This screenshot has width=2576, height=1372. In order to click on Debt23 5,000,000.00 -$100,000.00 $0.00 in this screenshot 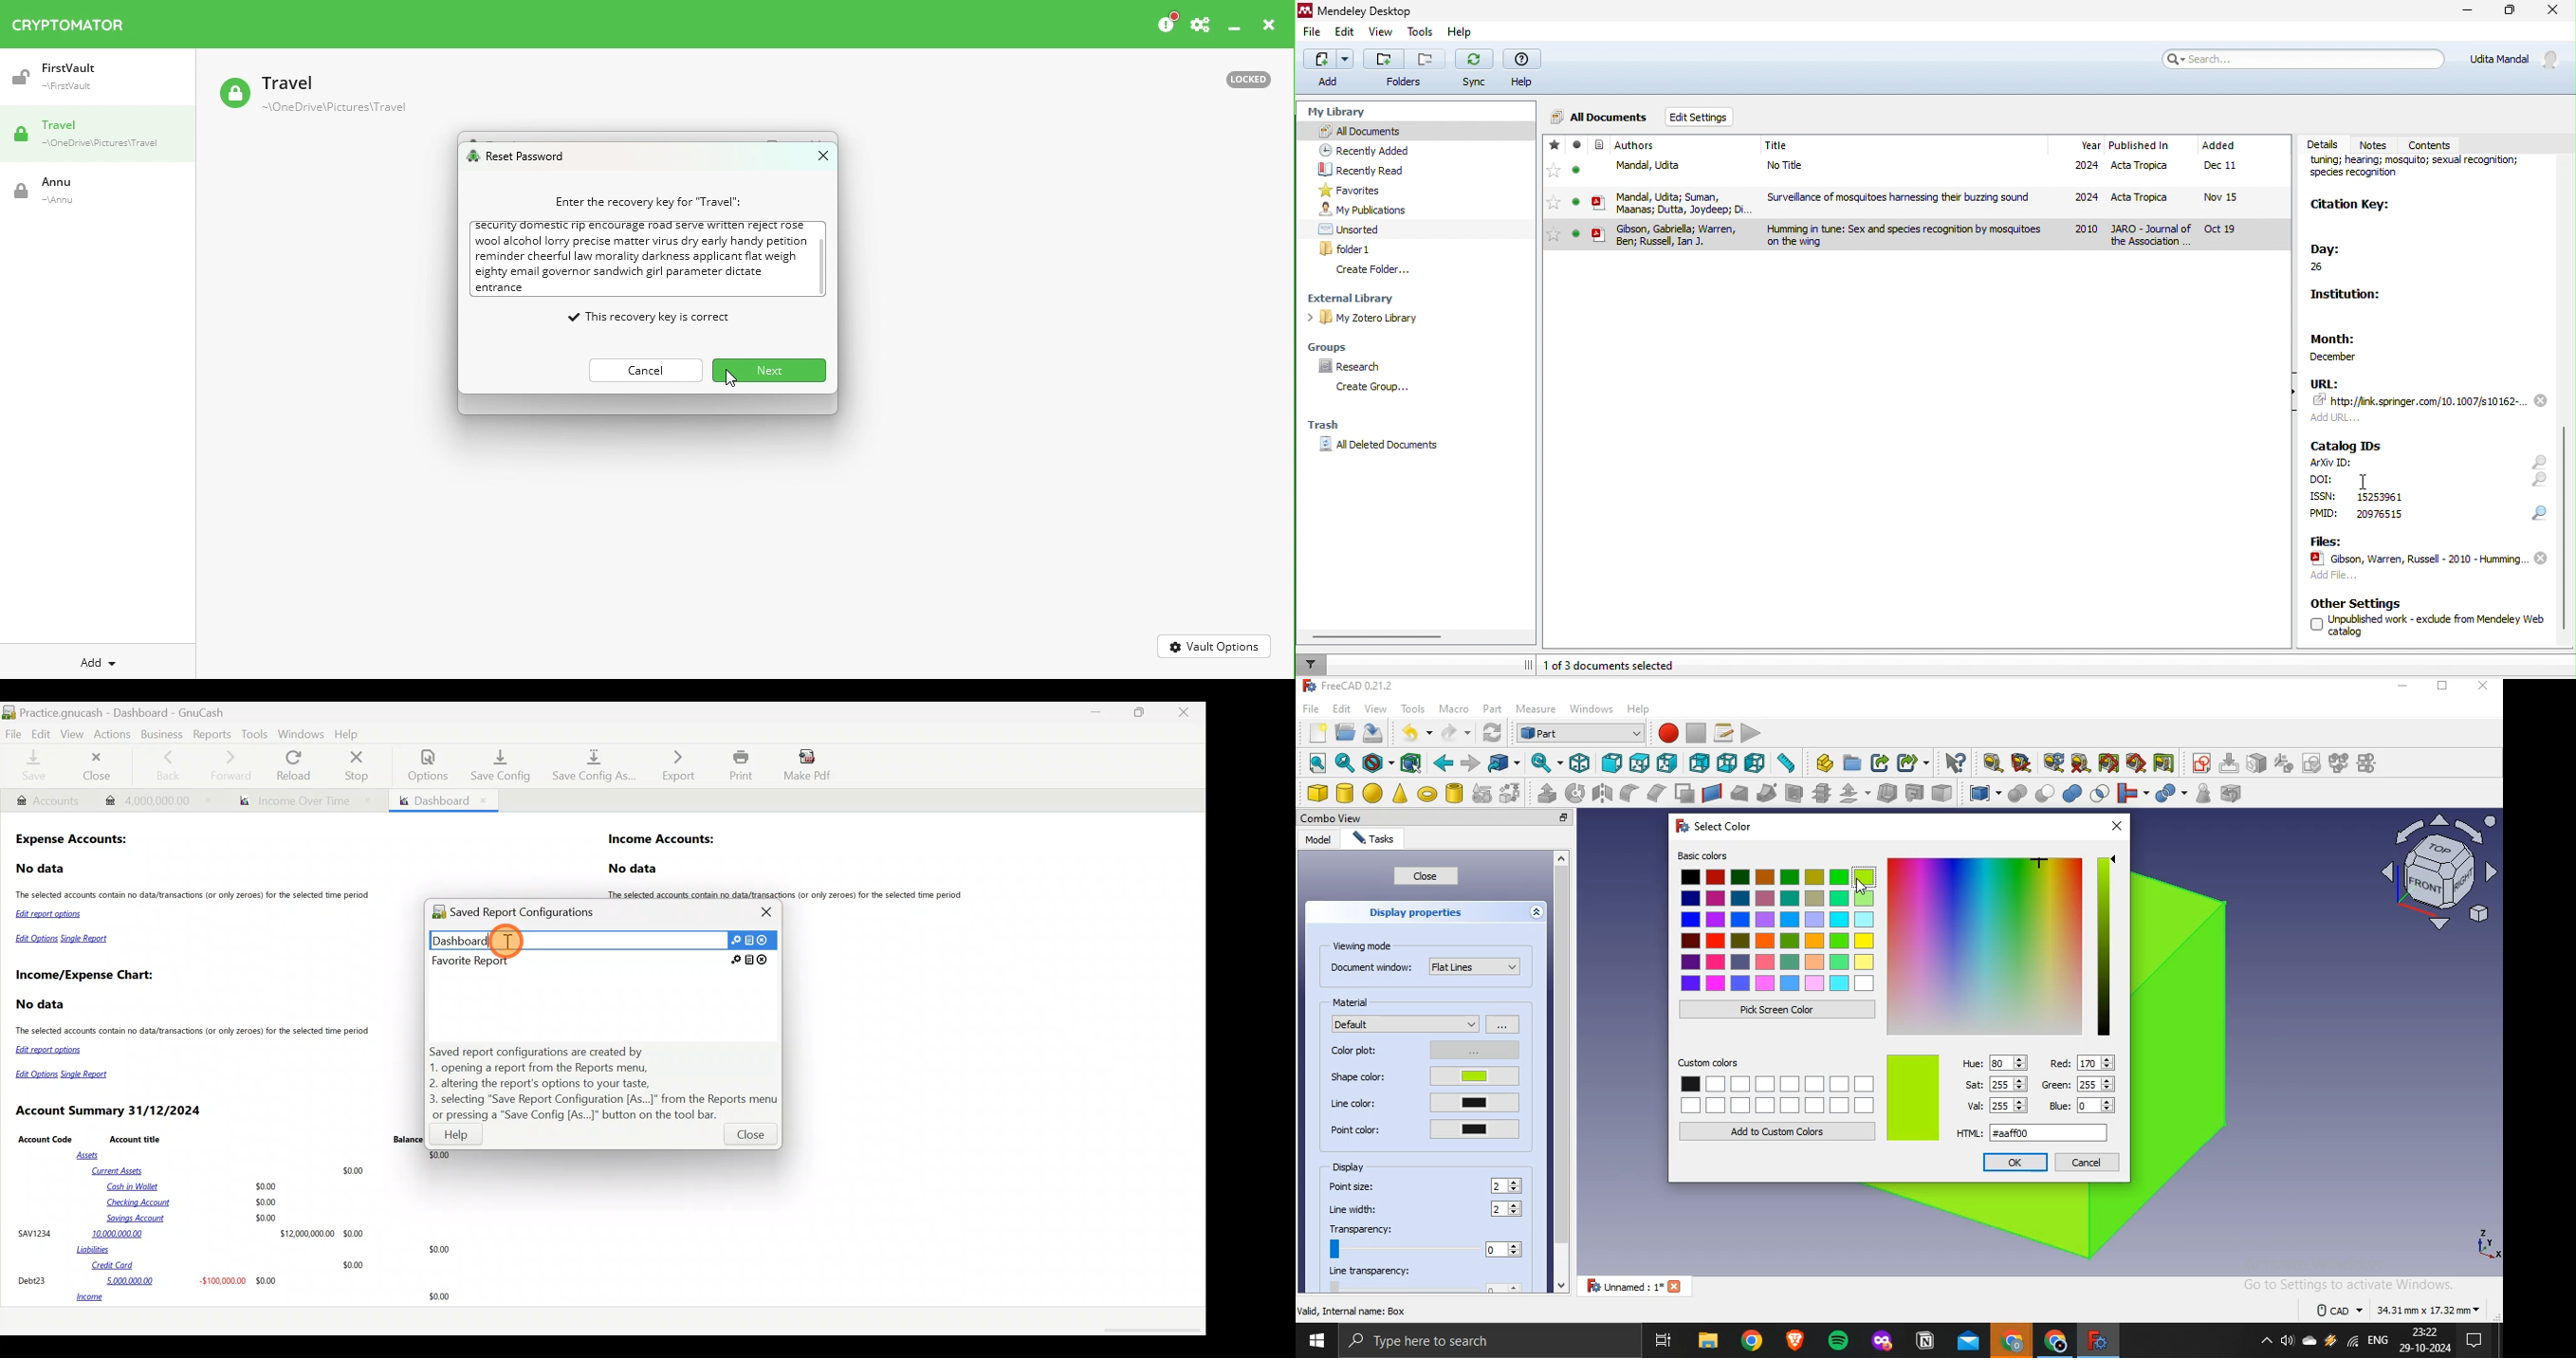, I will do `click(148, 1280)`.